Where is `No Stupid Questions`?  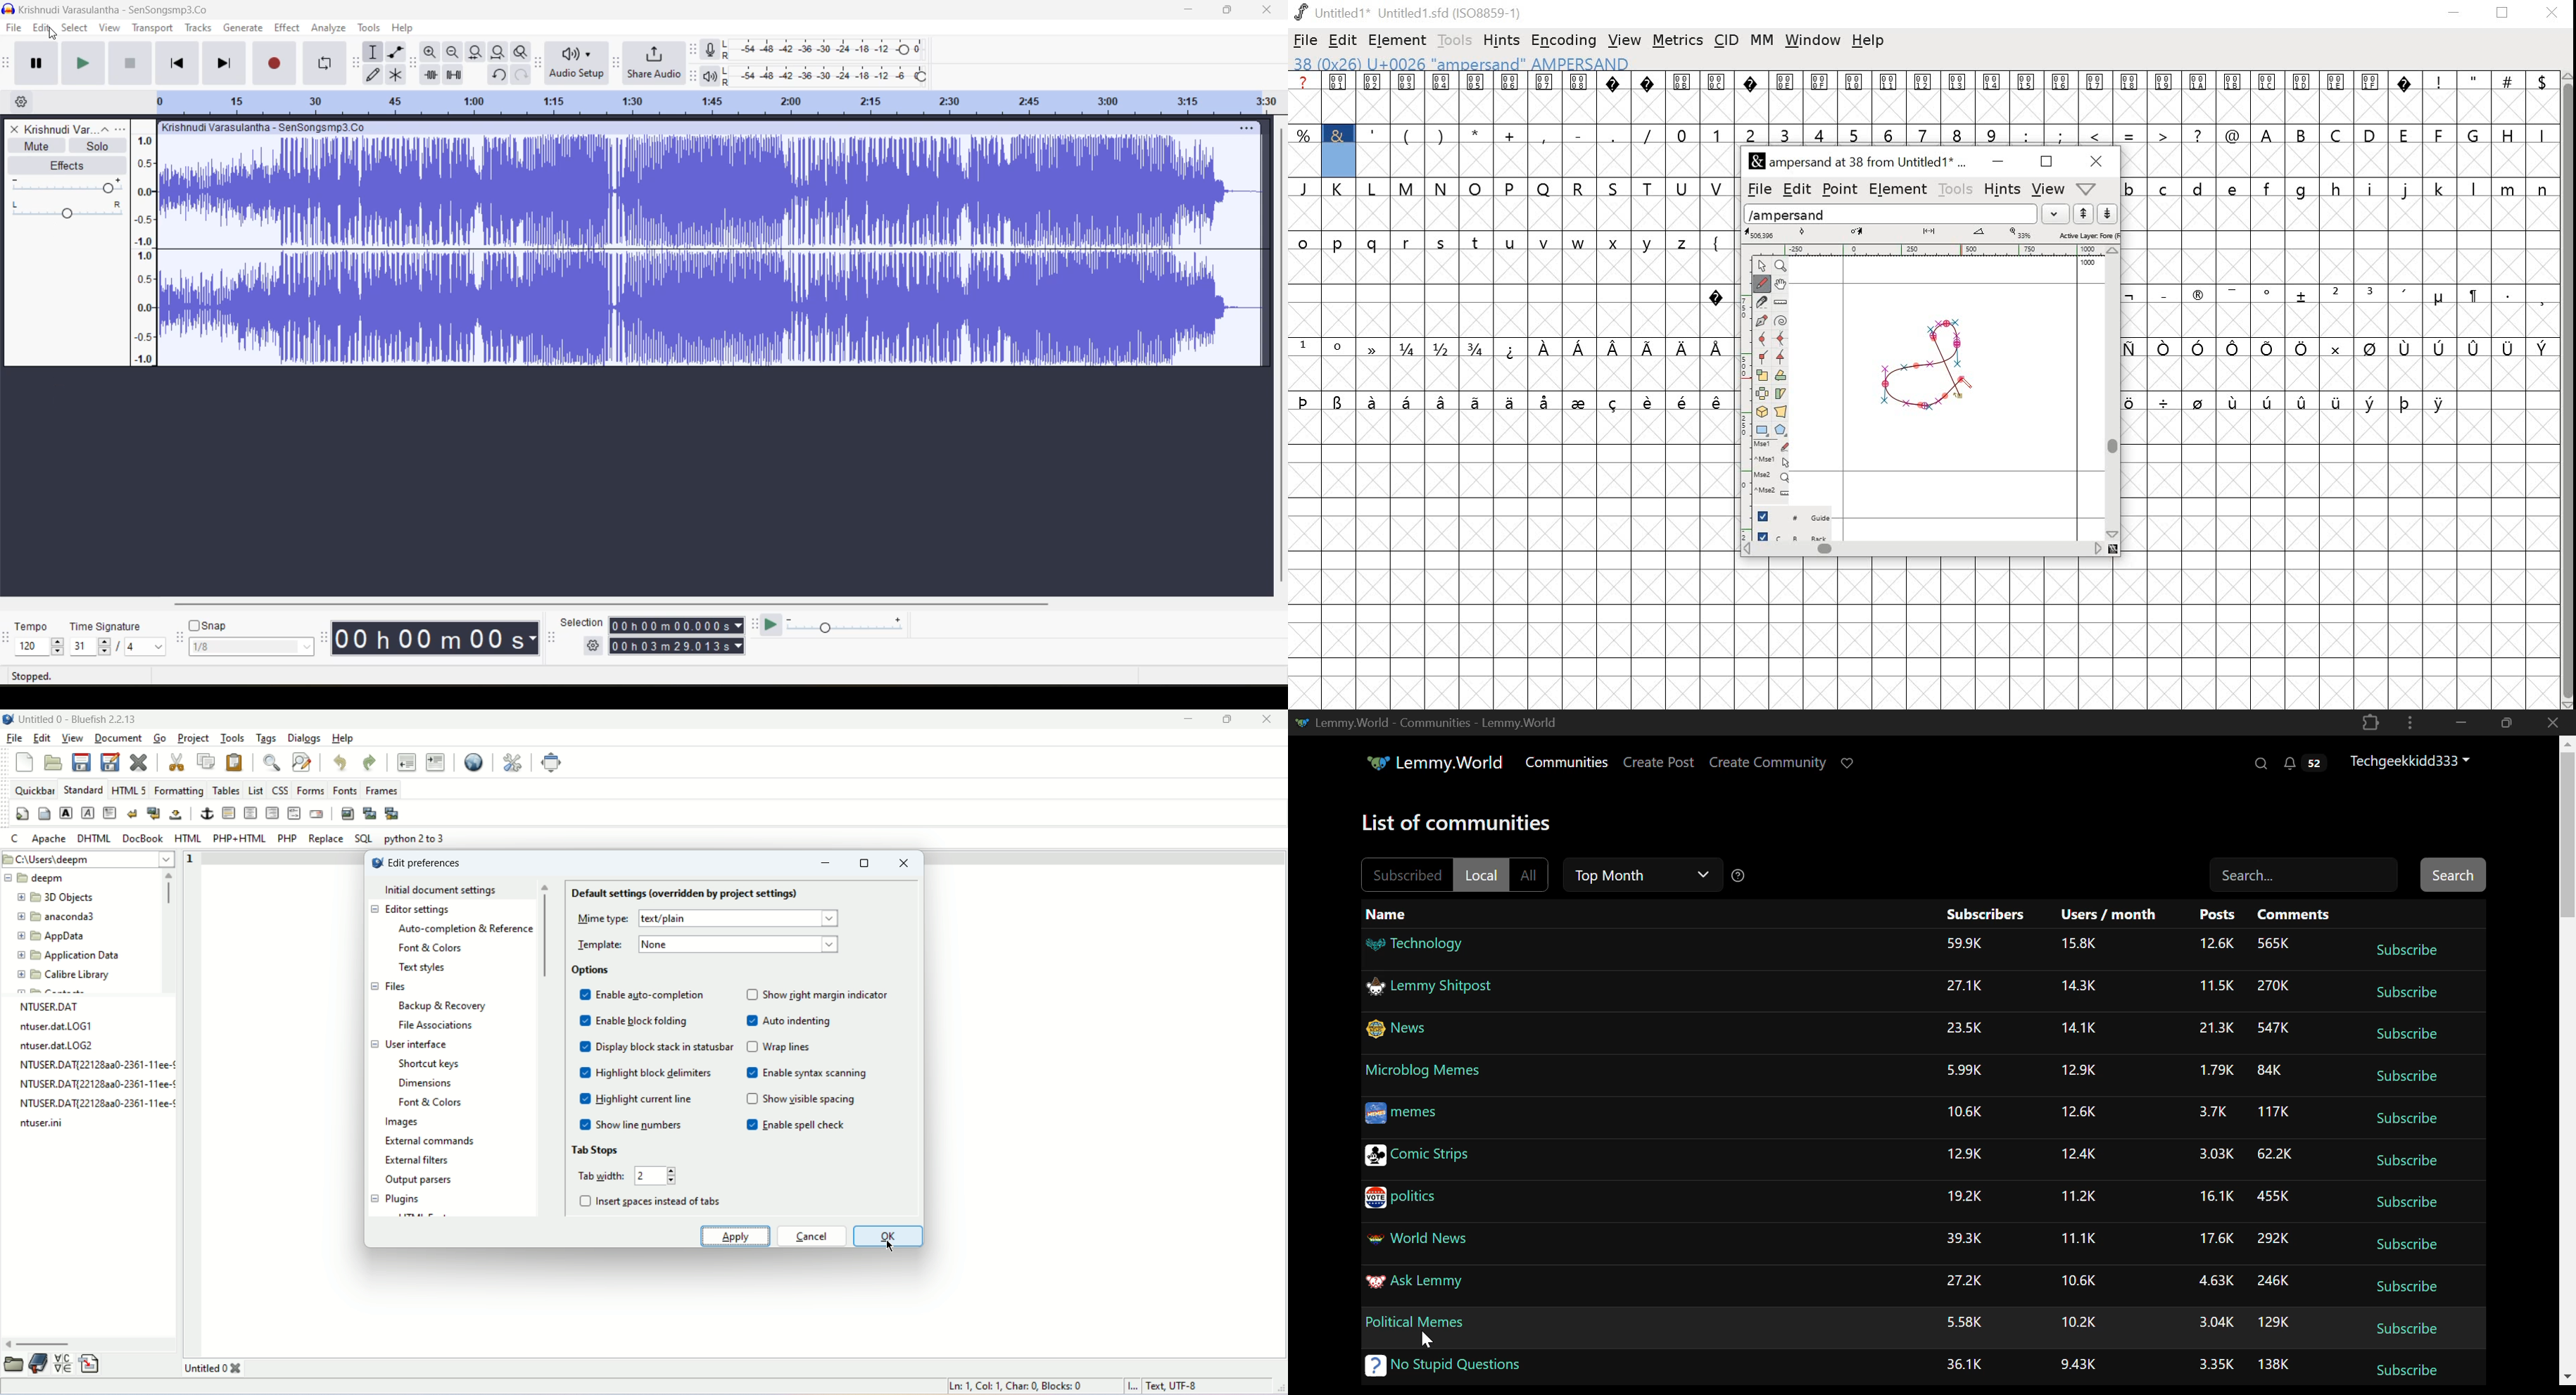
No Stupid Questions is located at coordinates (1445, 1368).